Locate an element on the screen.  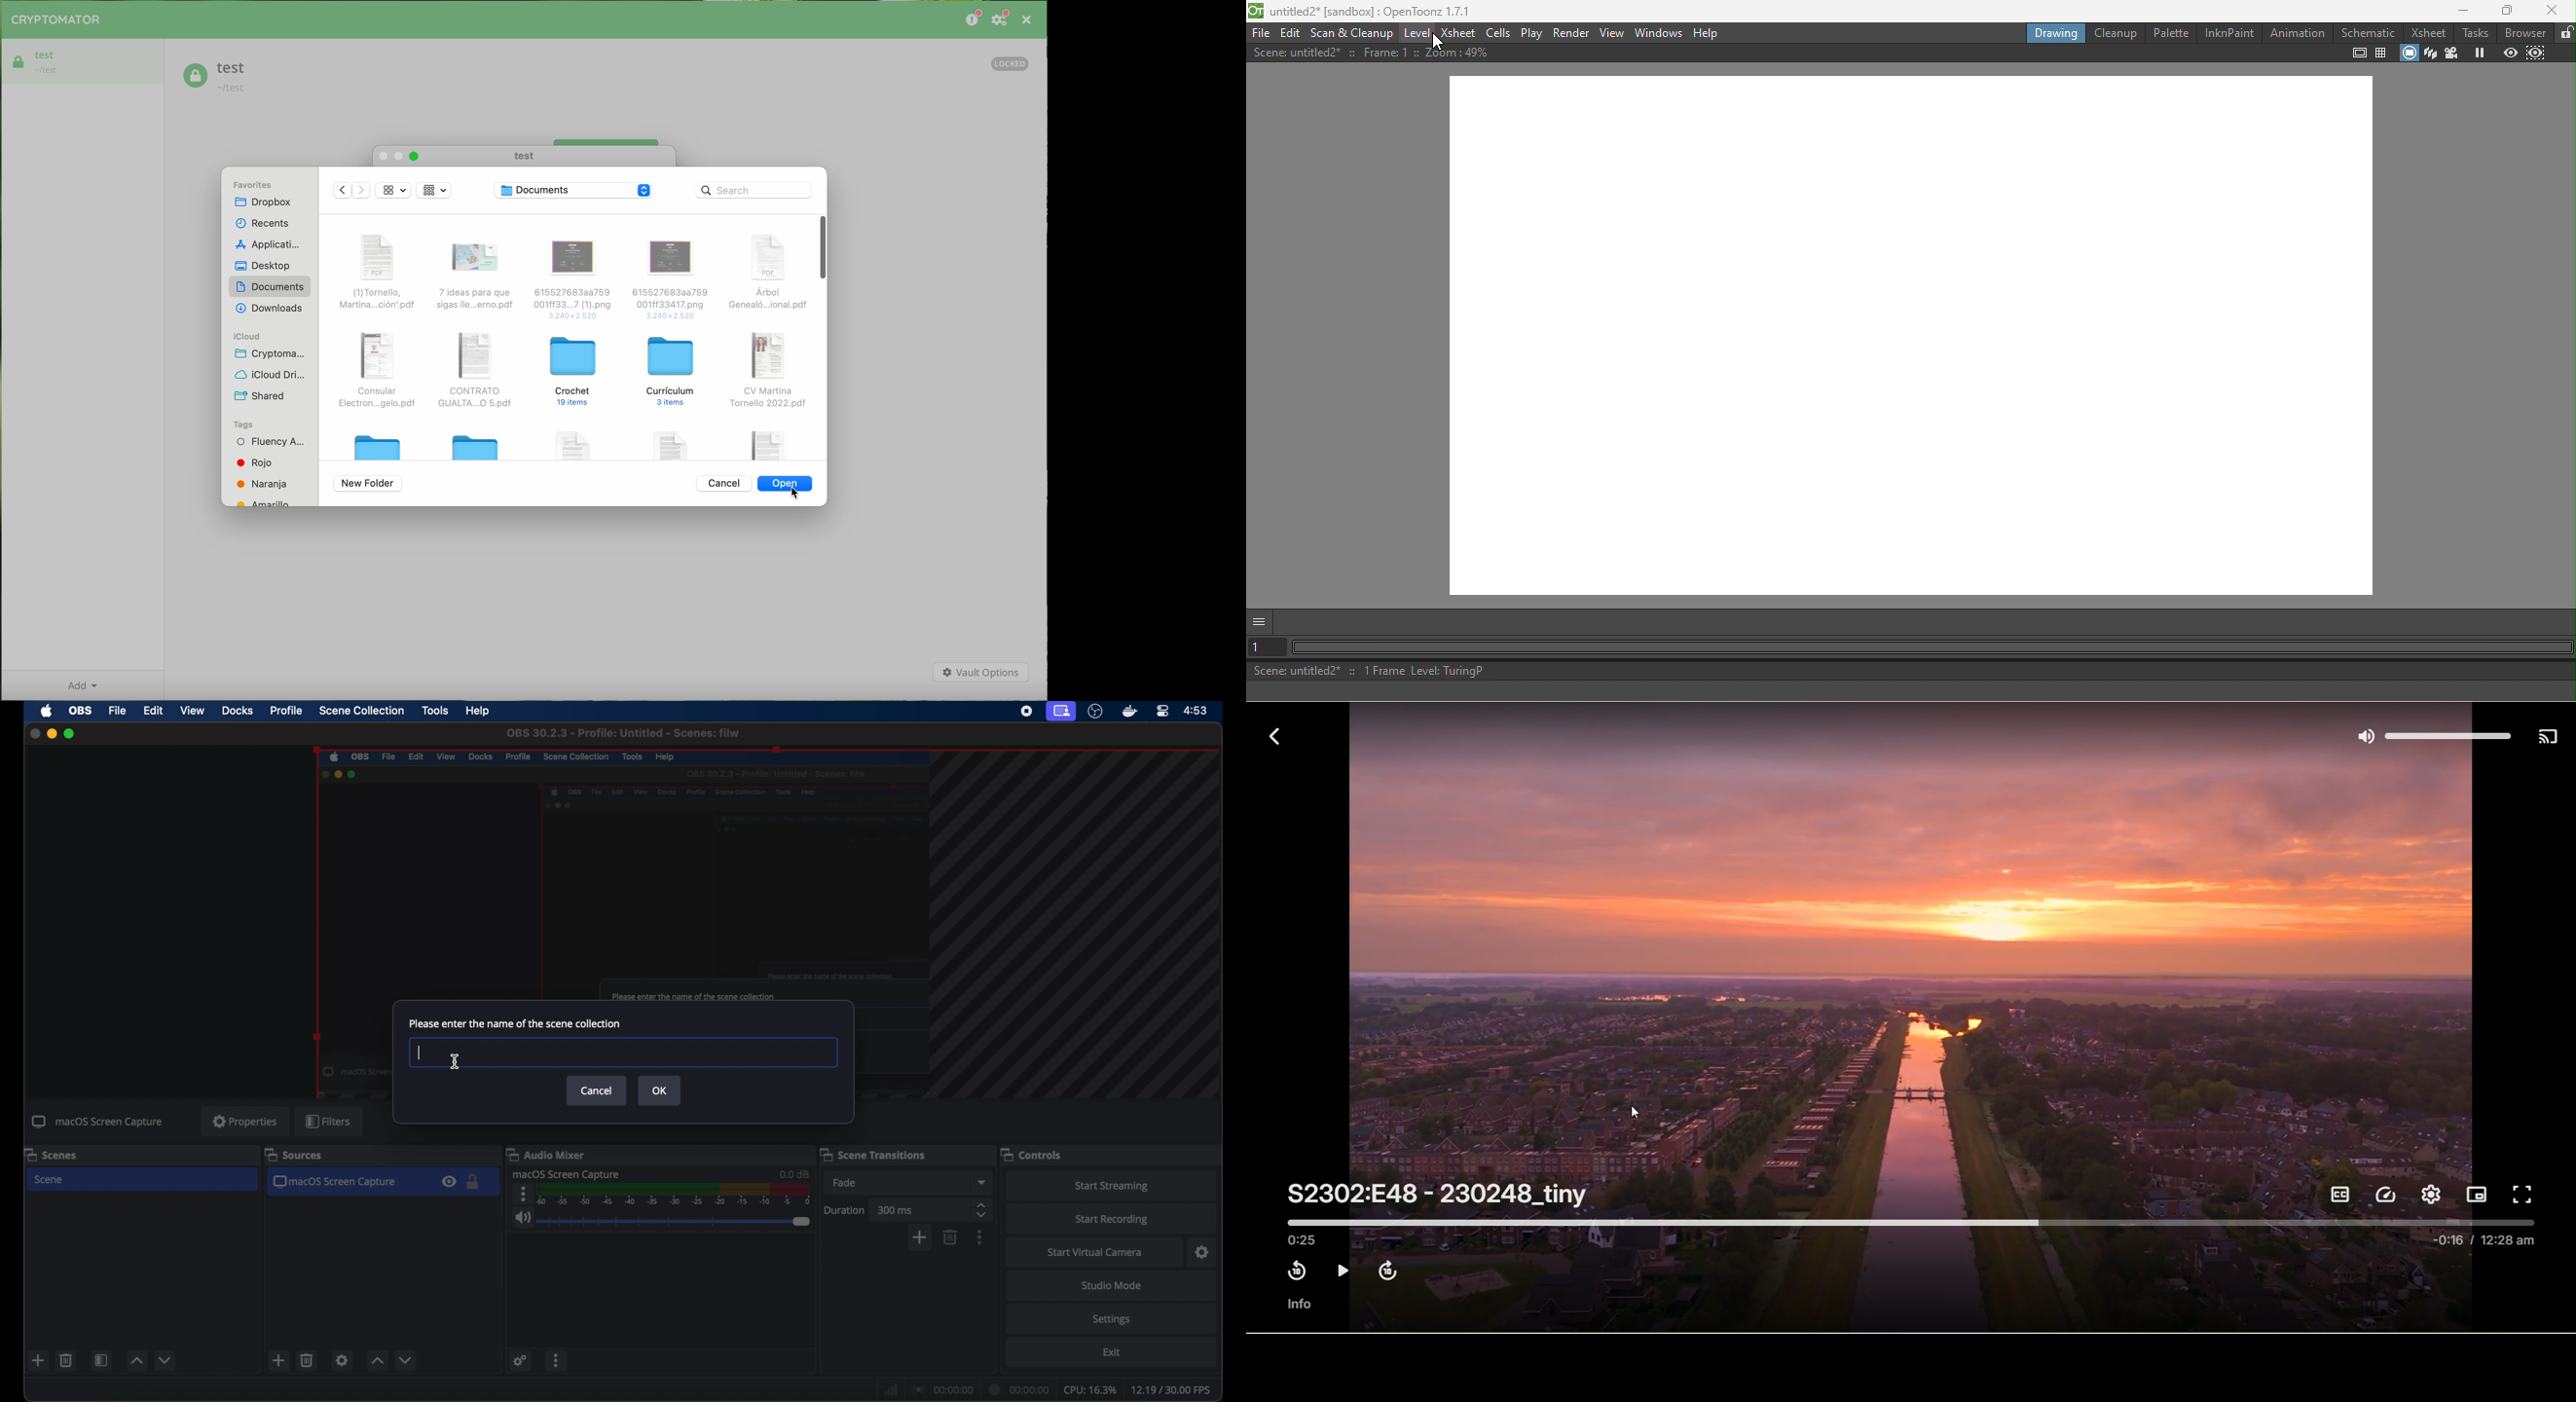
trash is located at coordinates (66, 1360).